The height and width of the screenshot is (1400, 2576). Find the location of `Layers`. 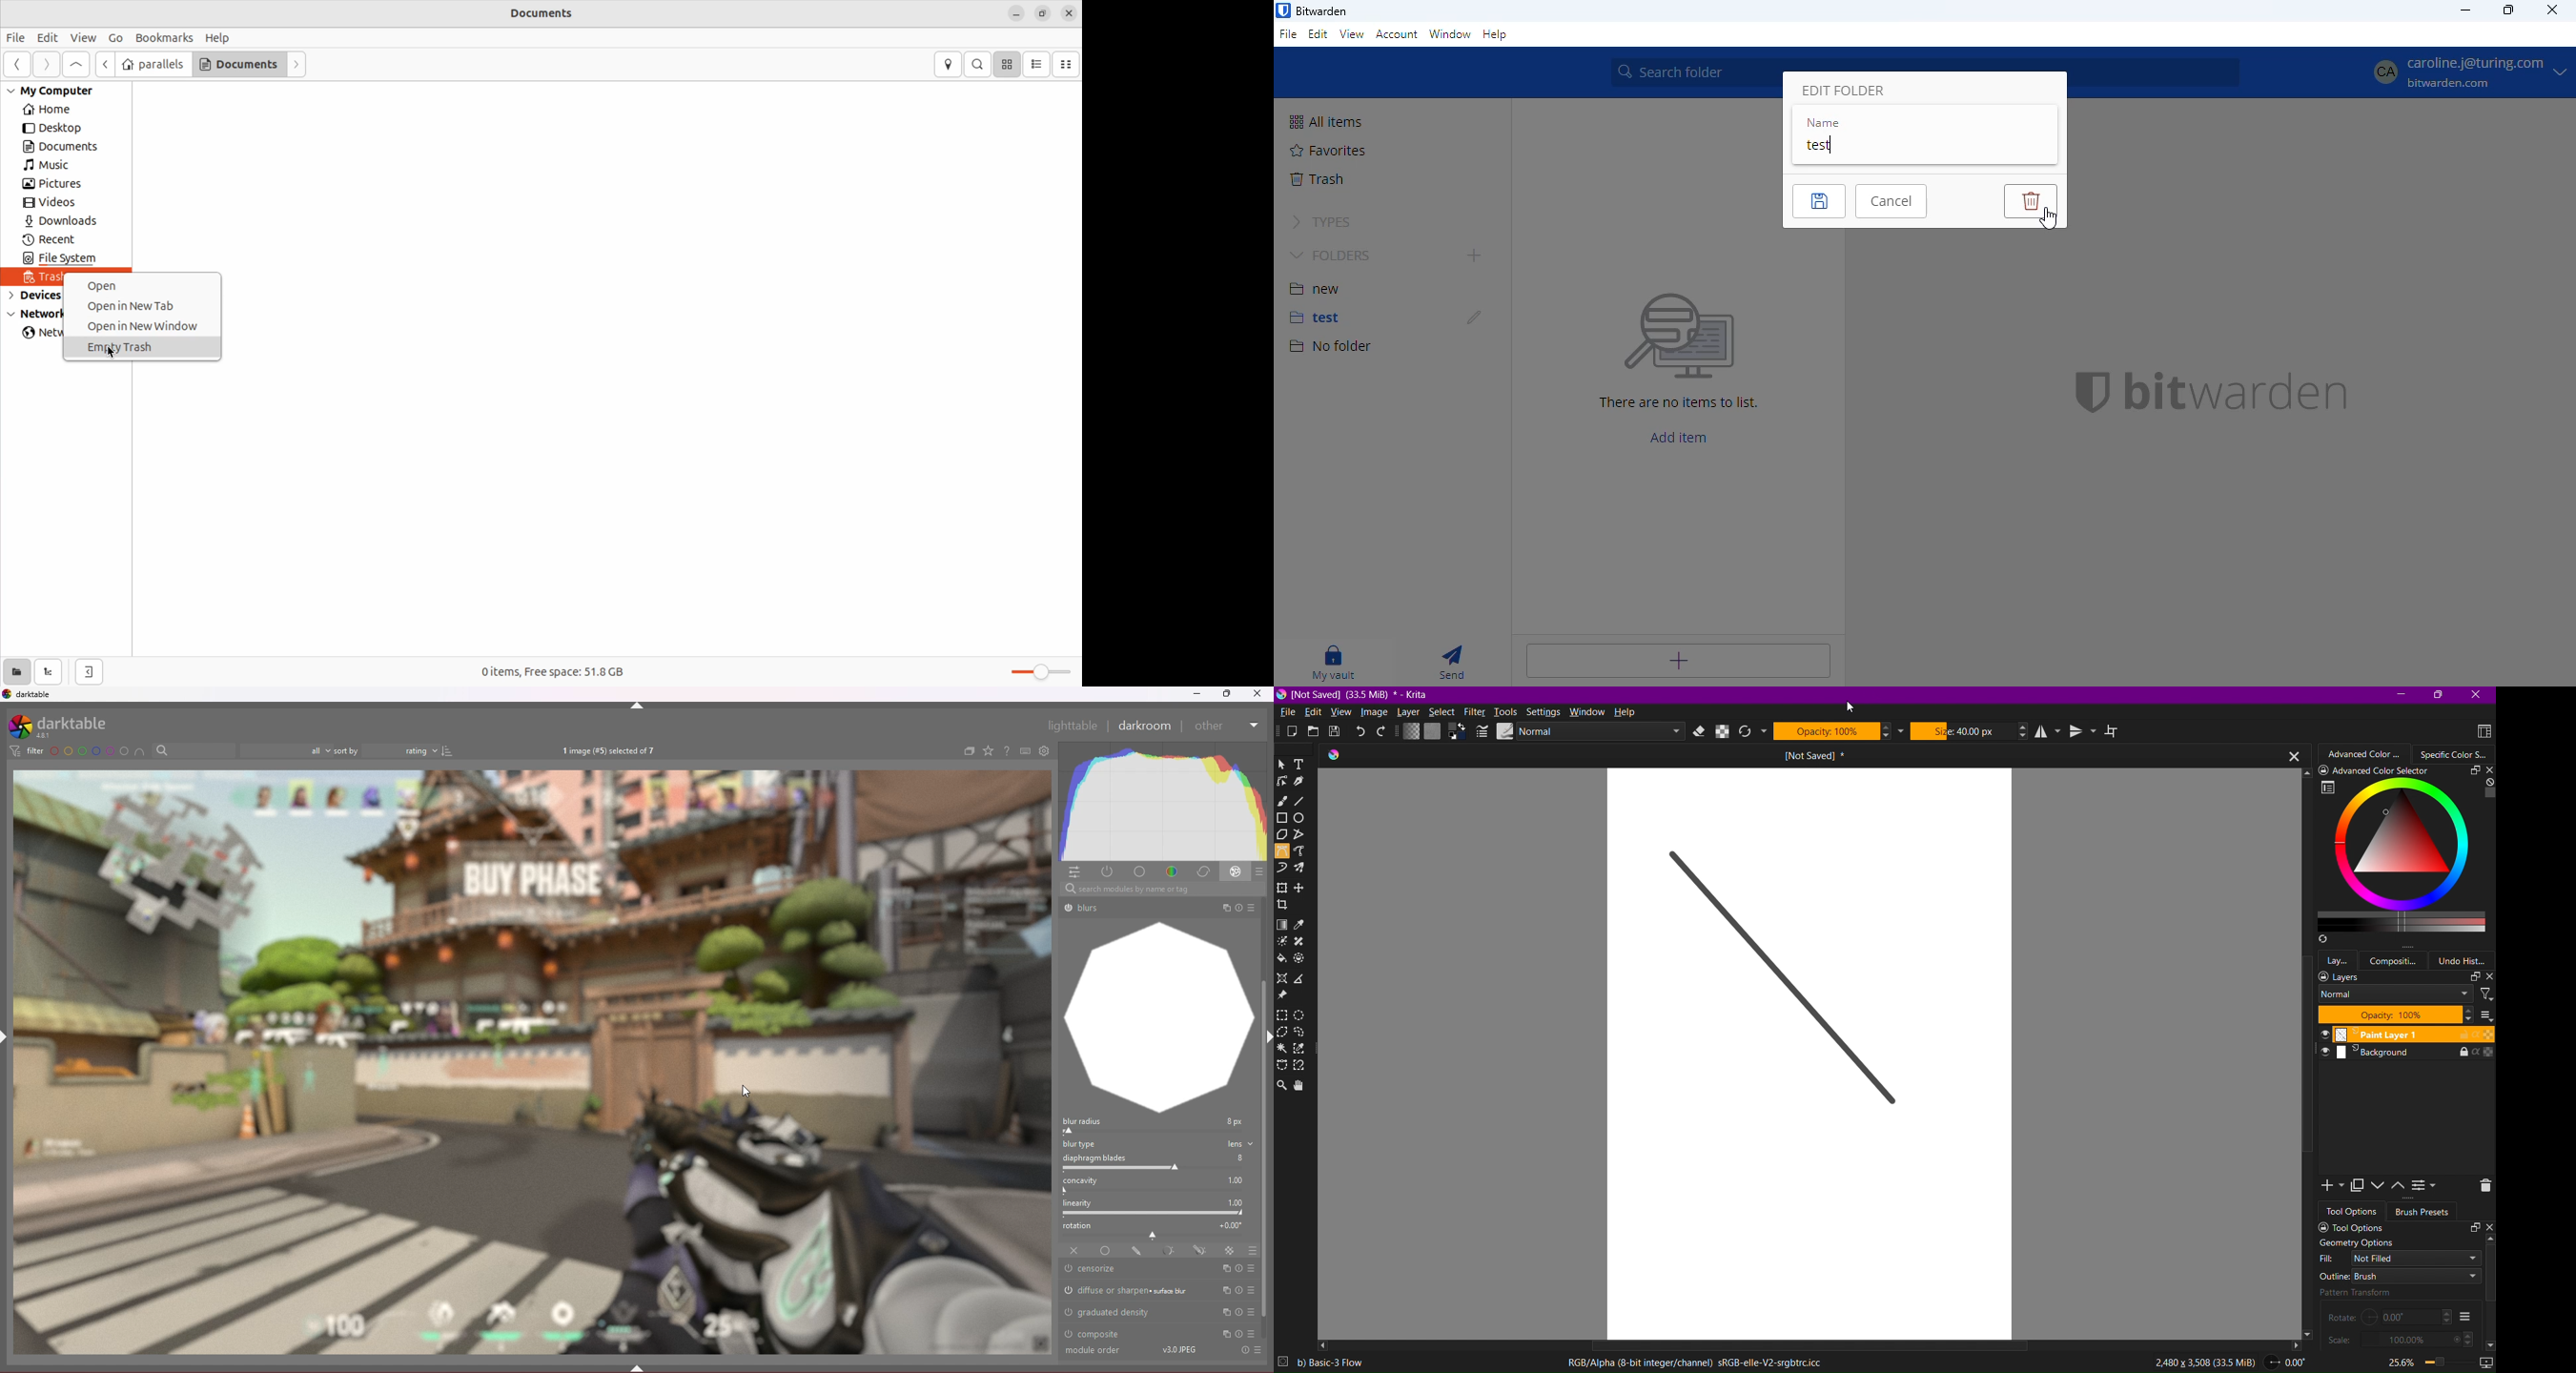

Layers is located at coordinates (2339, 959).